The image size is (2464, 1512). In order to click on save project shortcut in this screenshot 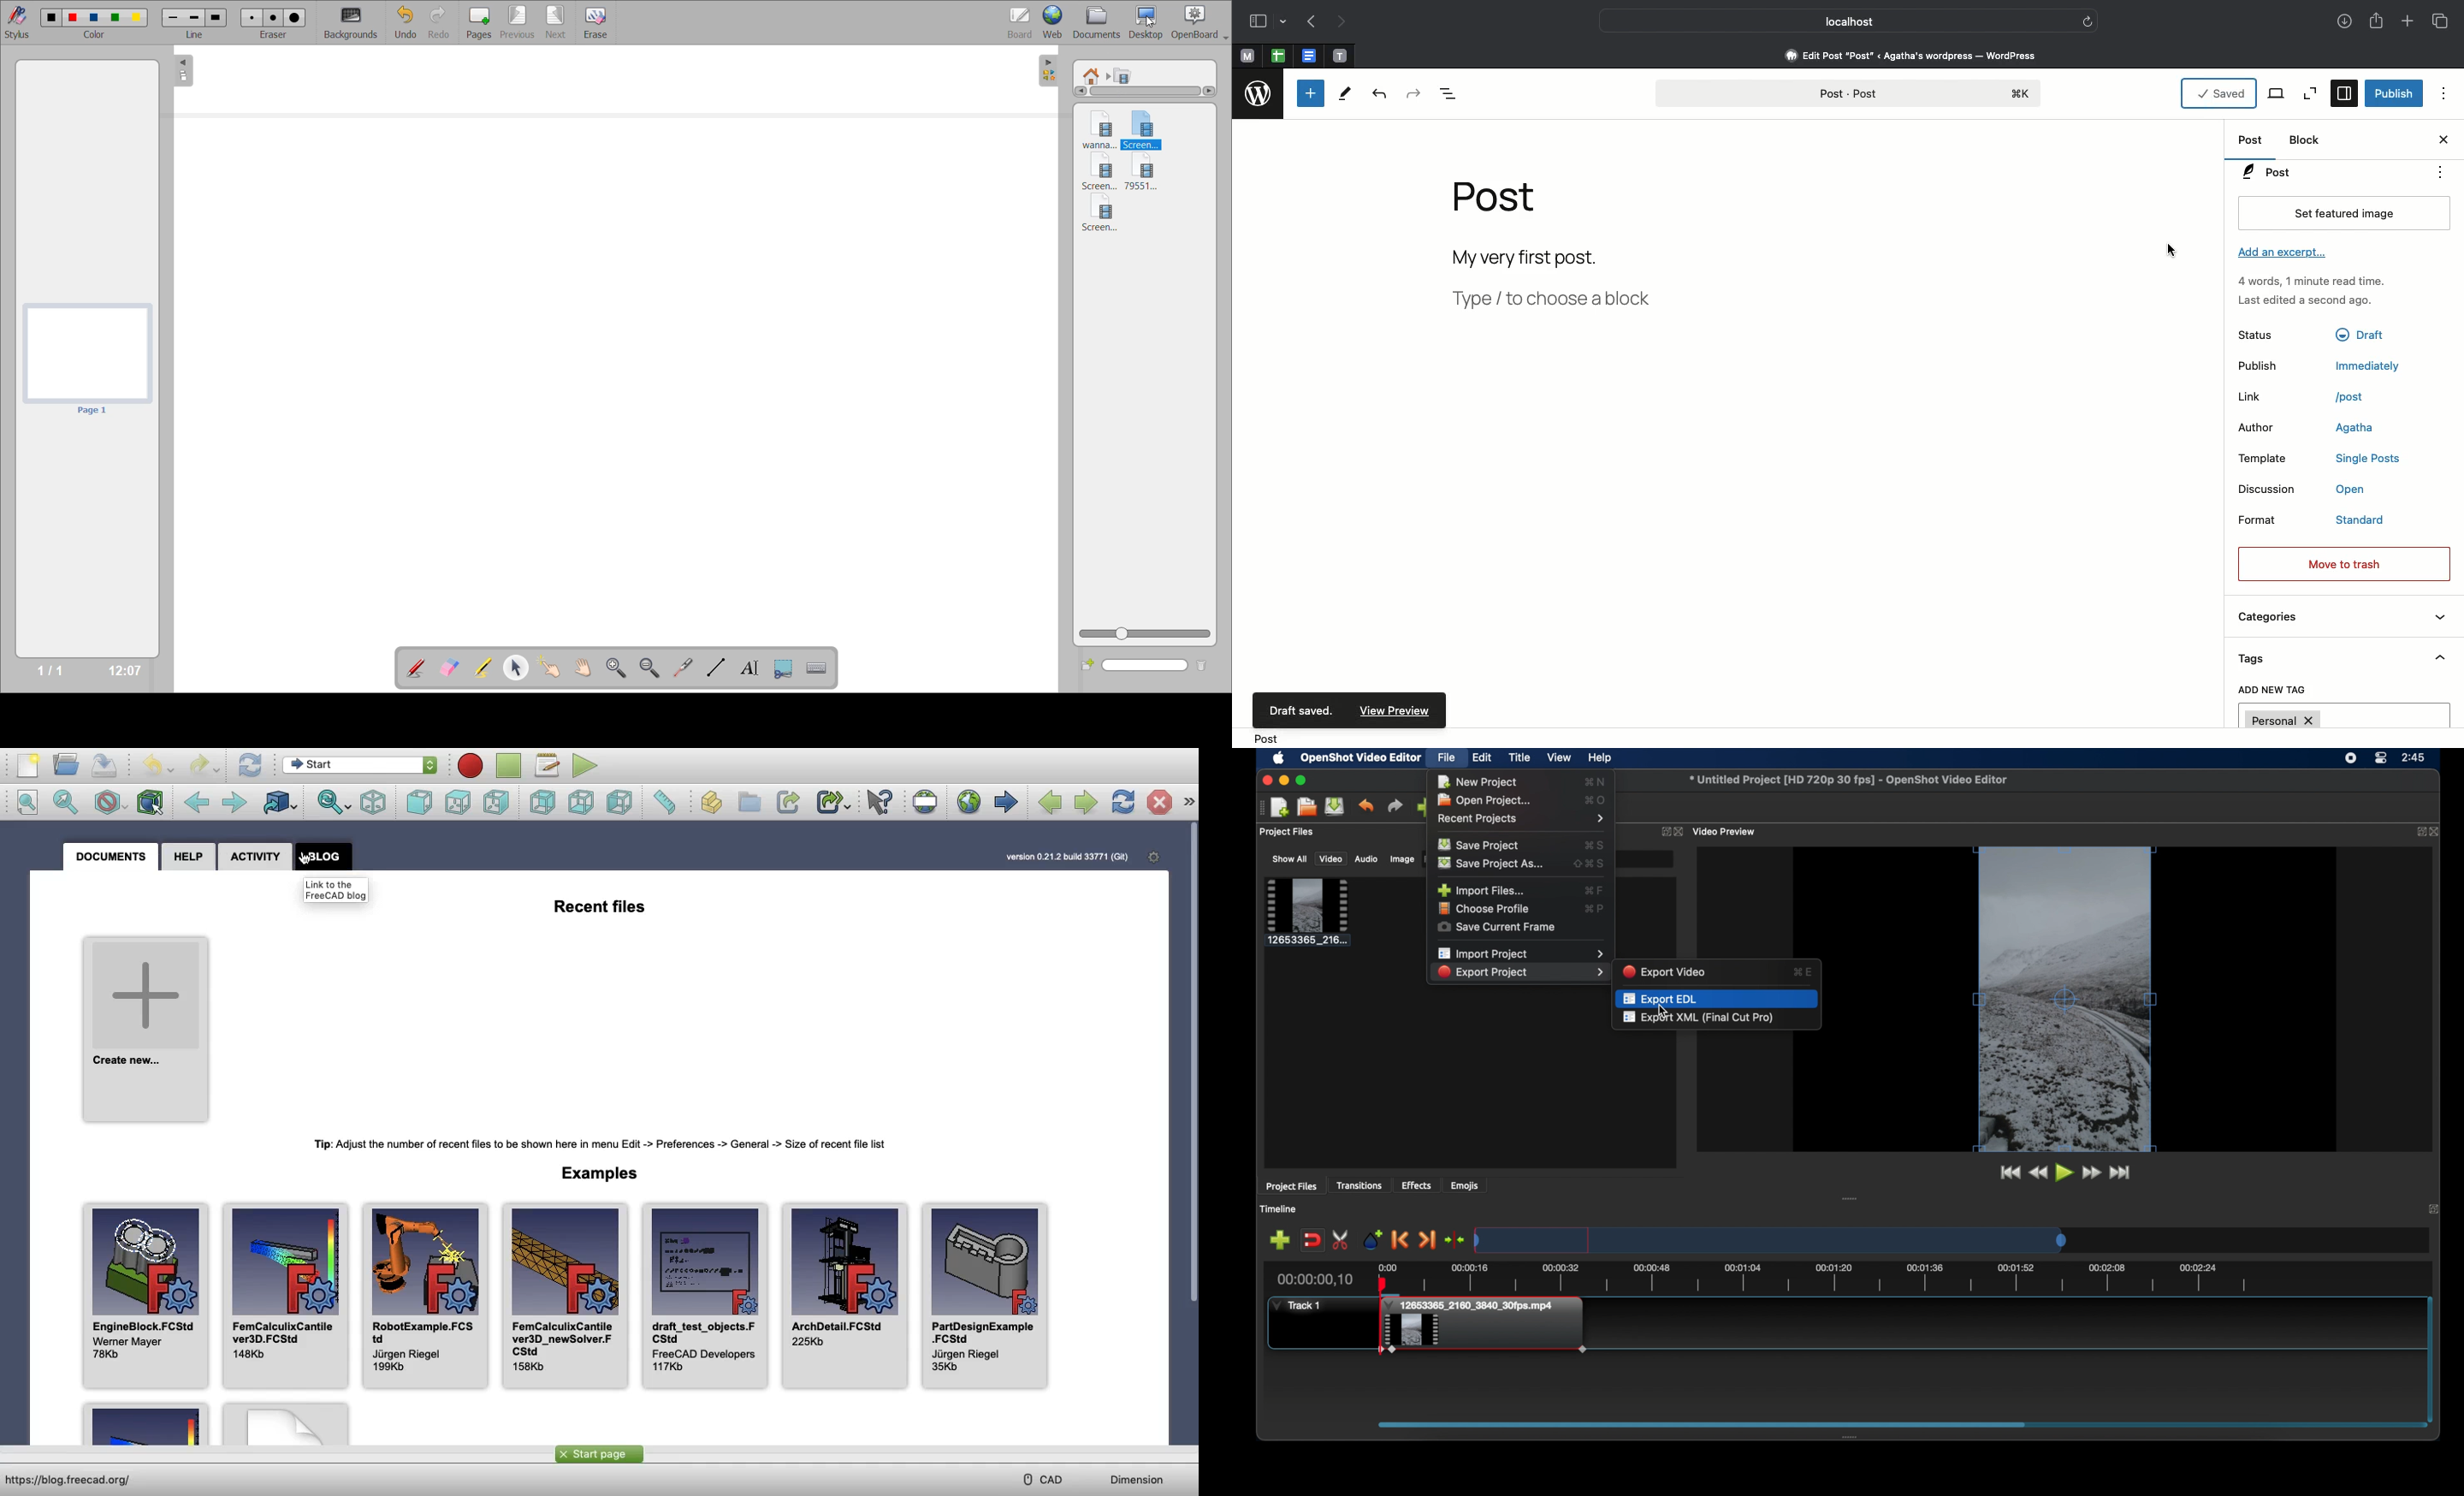, I will do `click(1596, 844)`.